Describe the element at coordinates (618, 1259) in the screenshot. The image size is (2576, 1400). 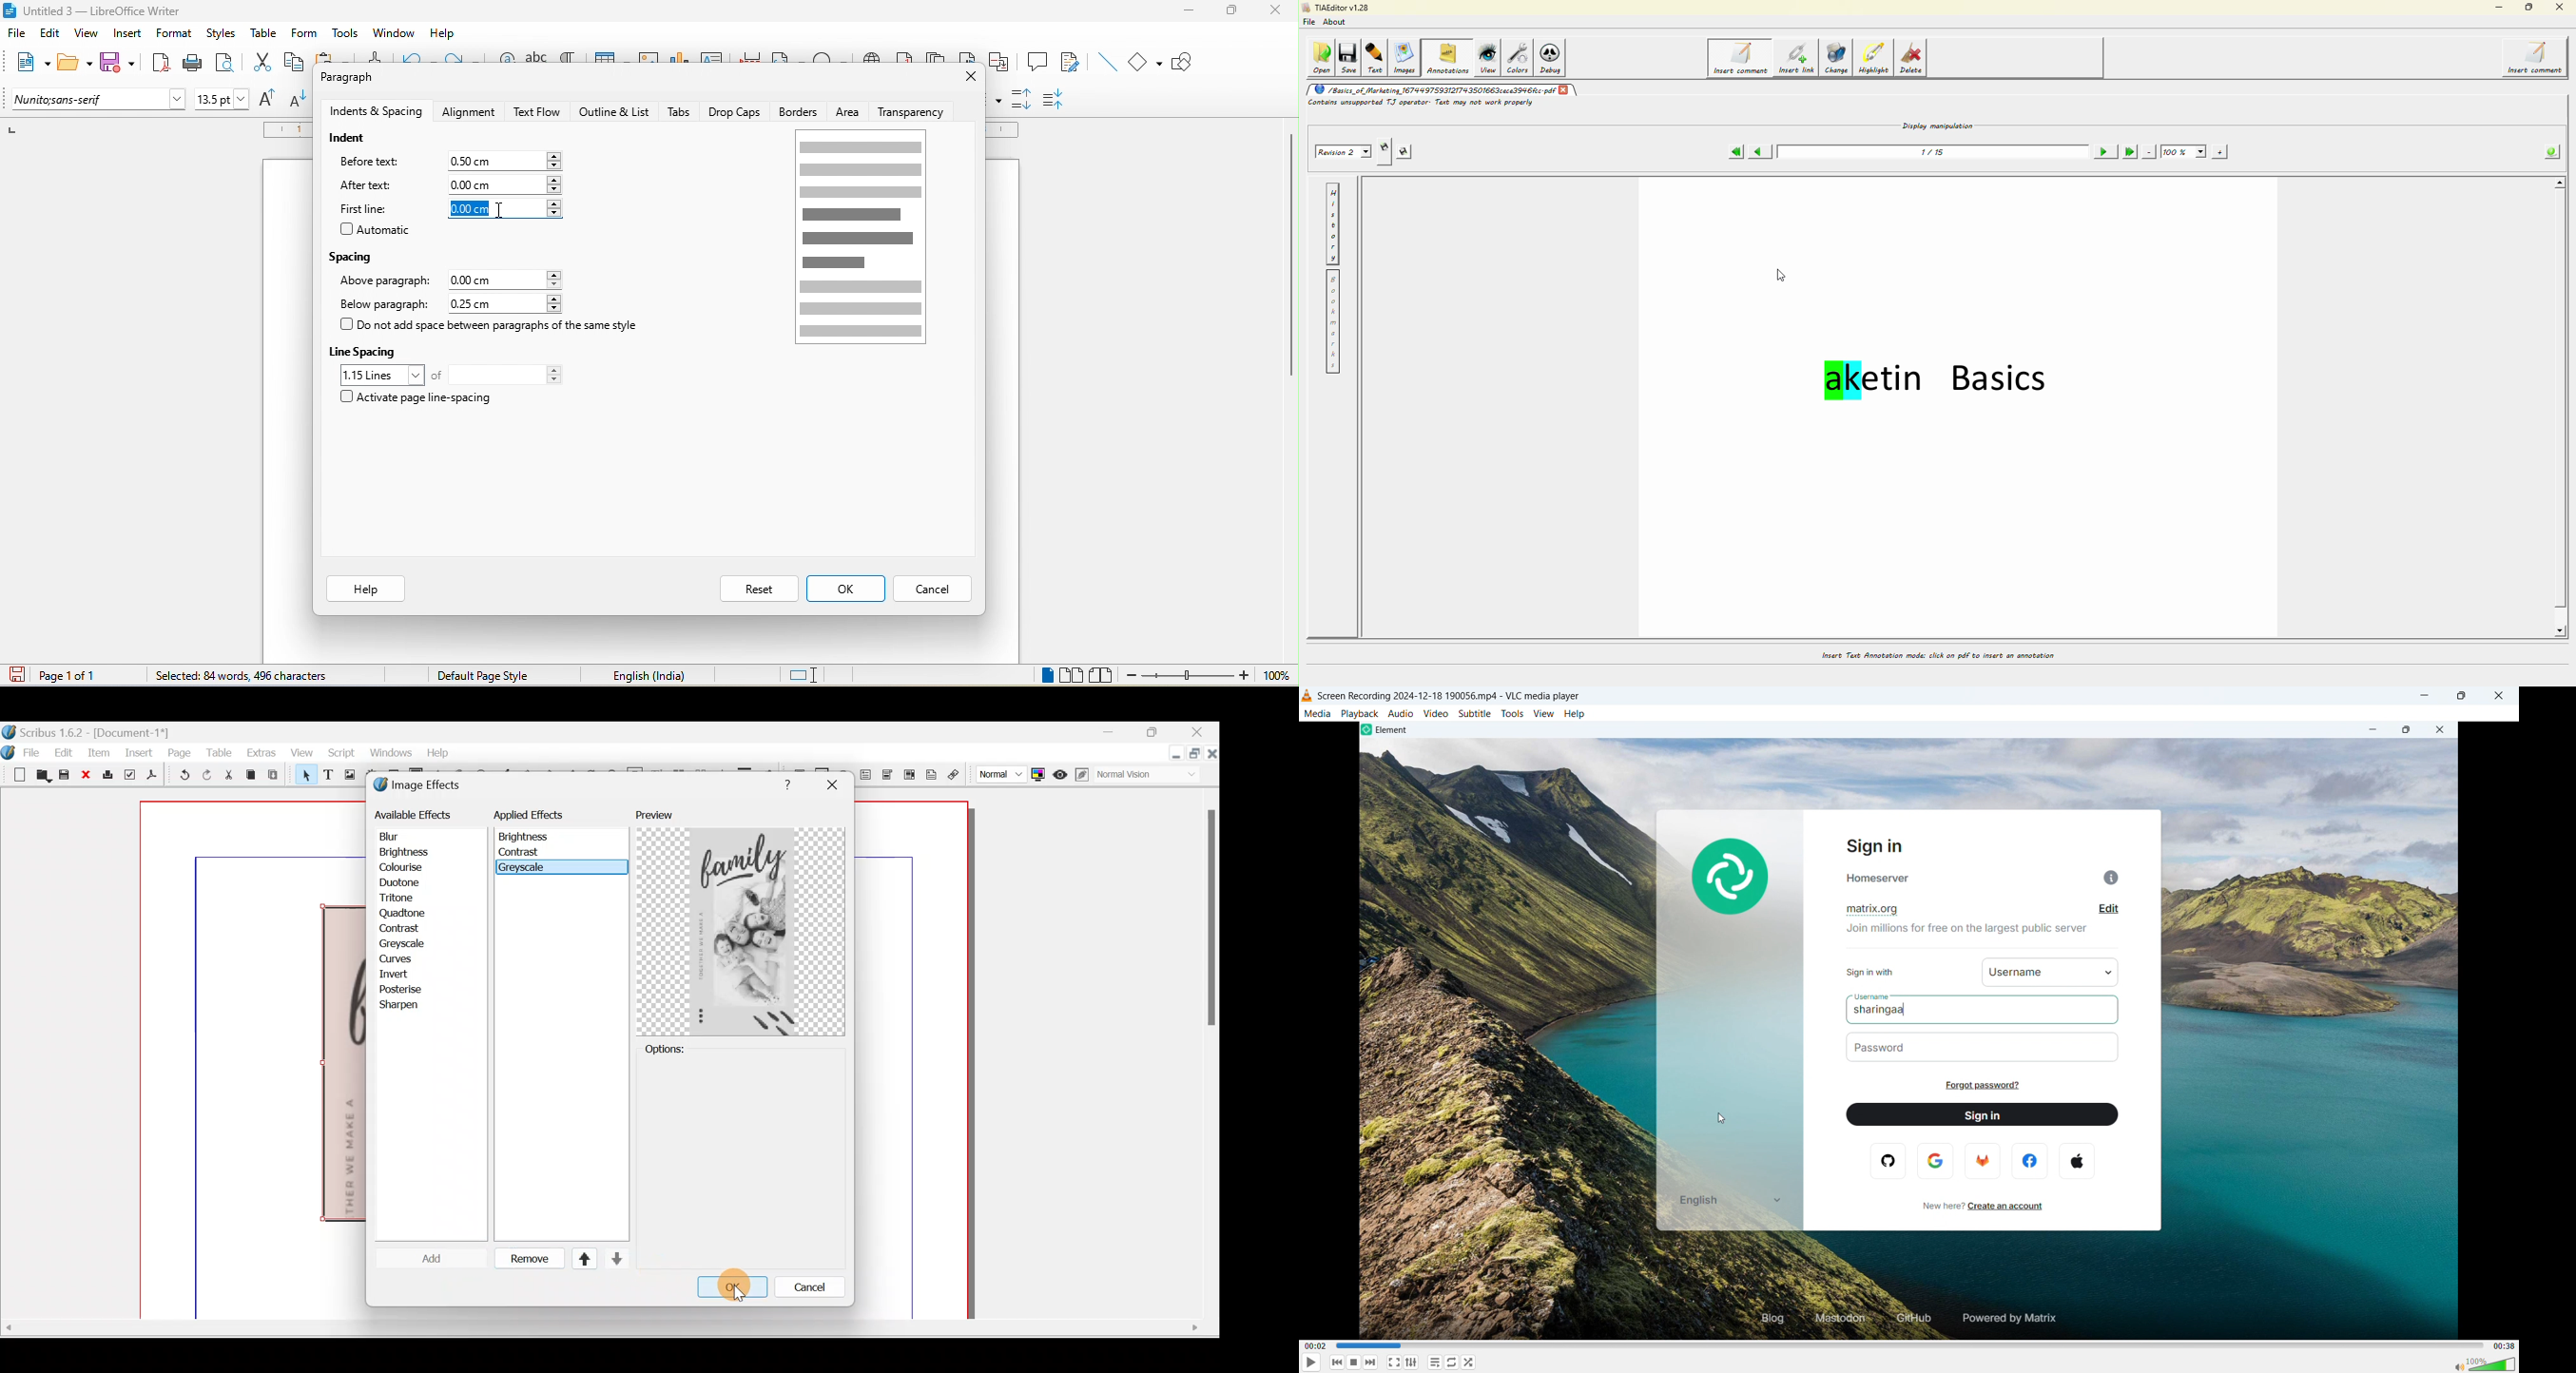
I see `Down` at that location.